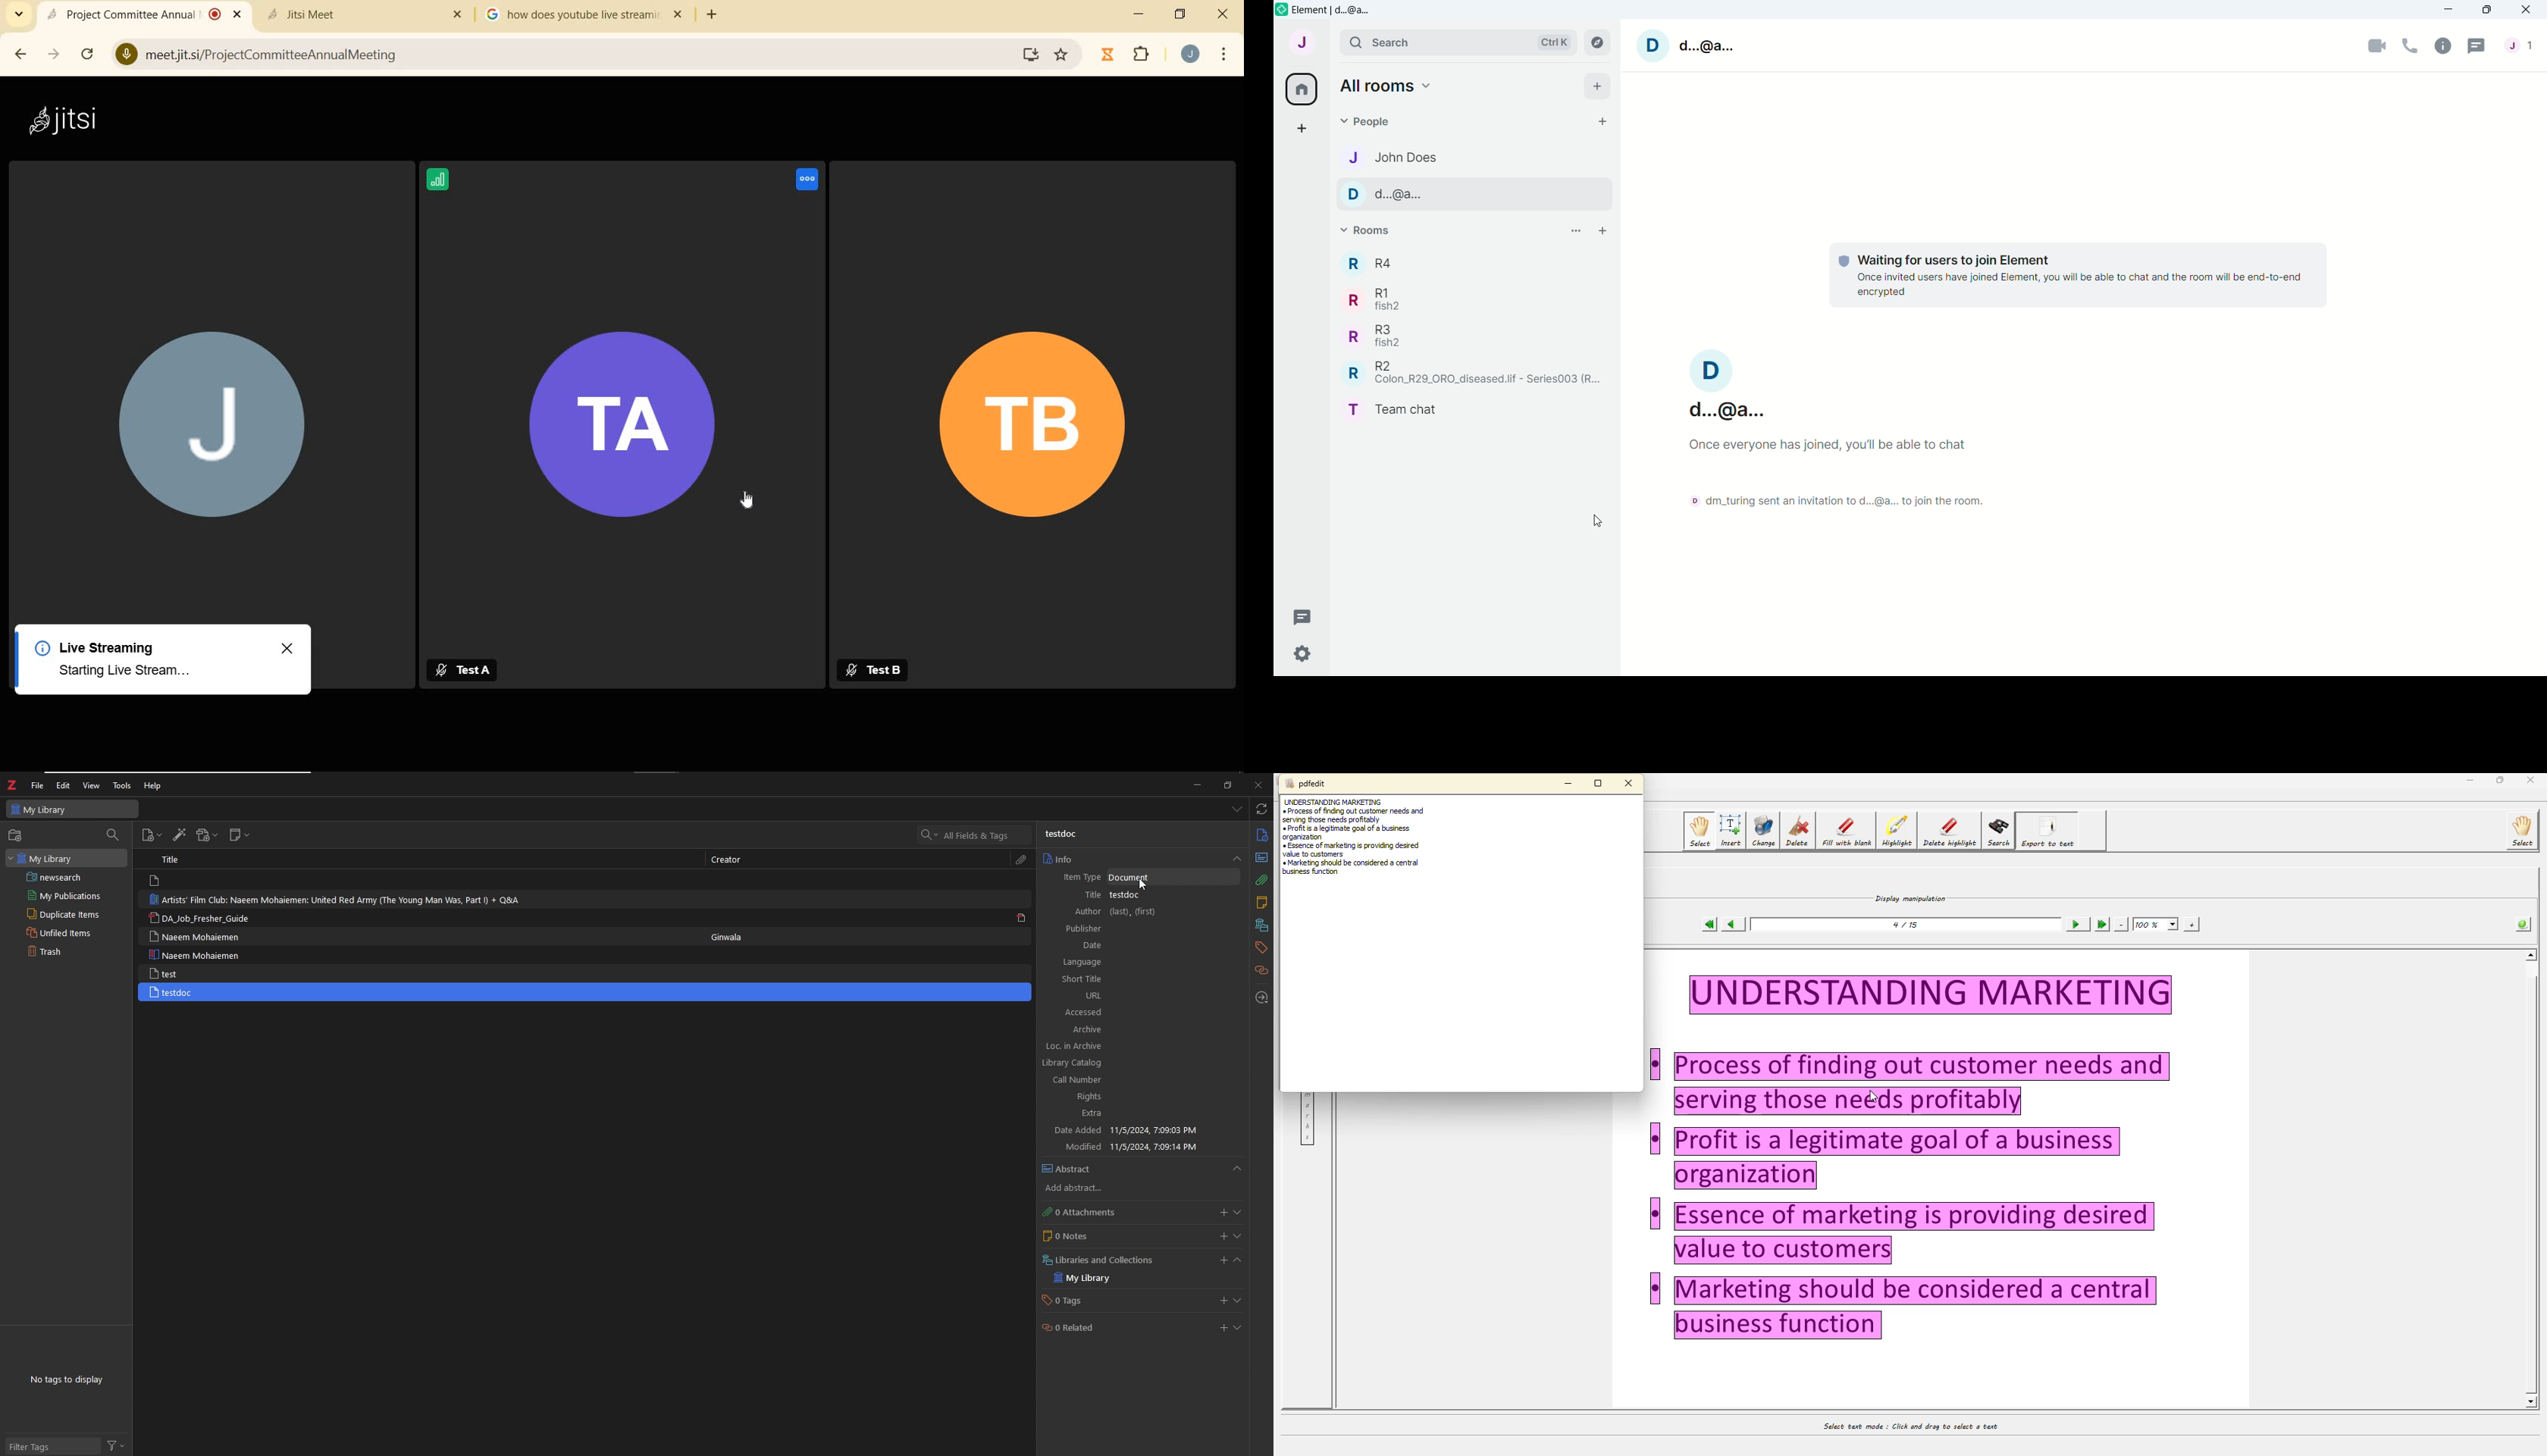  Describe the element at coordinates (1143, 946) in the screenshot. I see `Date` at that location.